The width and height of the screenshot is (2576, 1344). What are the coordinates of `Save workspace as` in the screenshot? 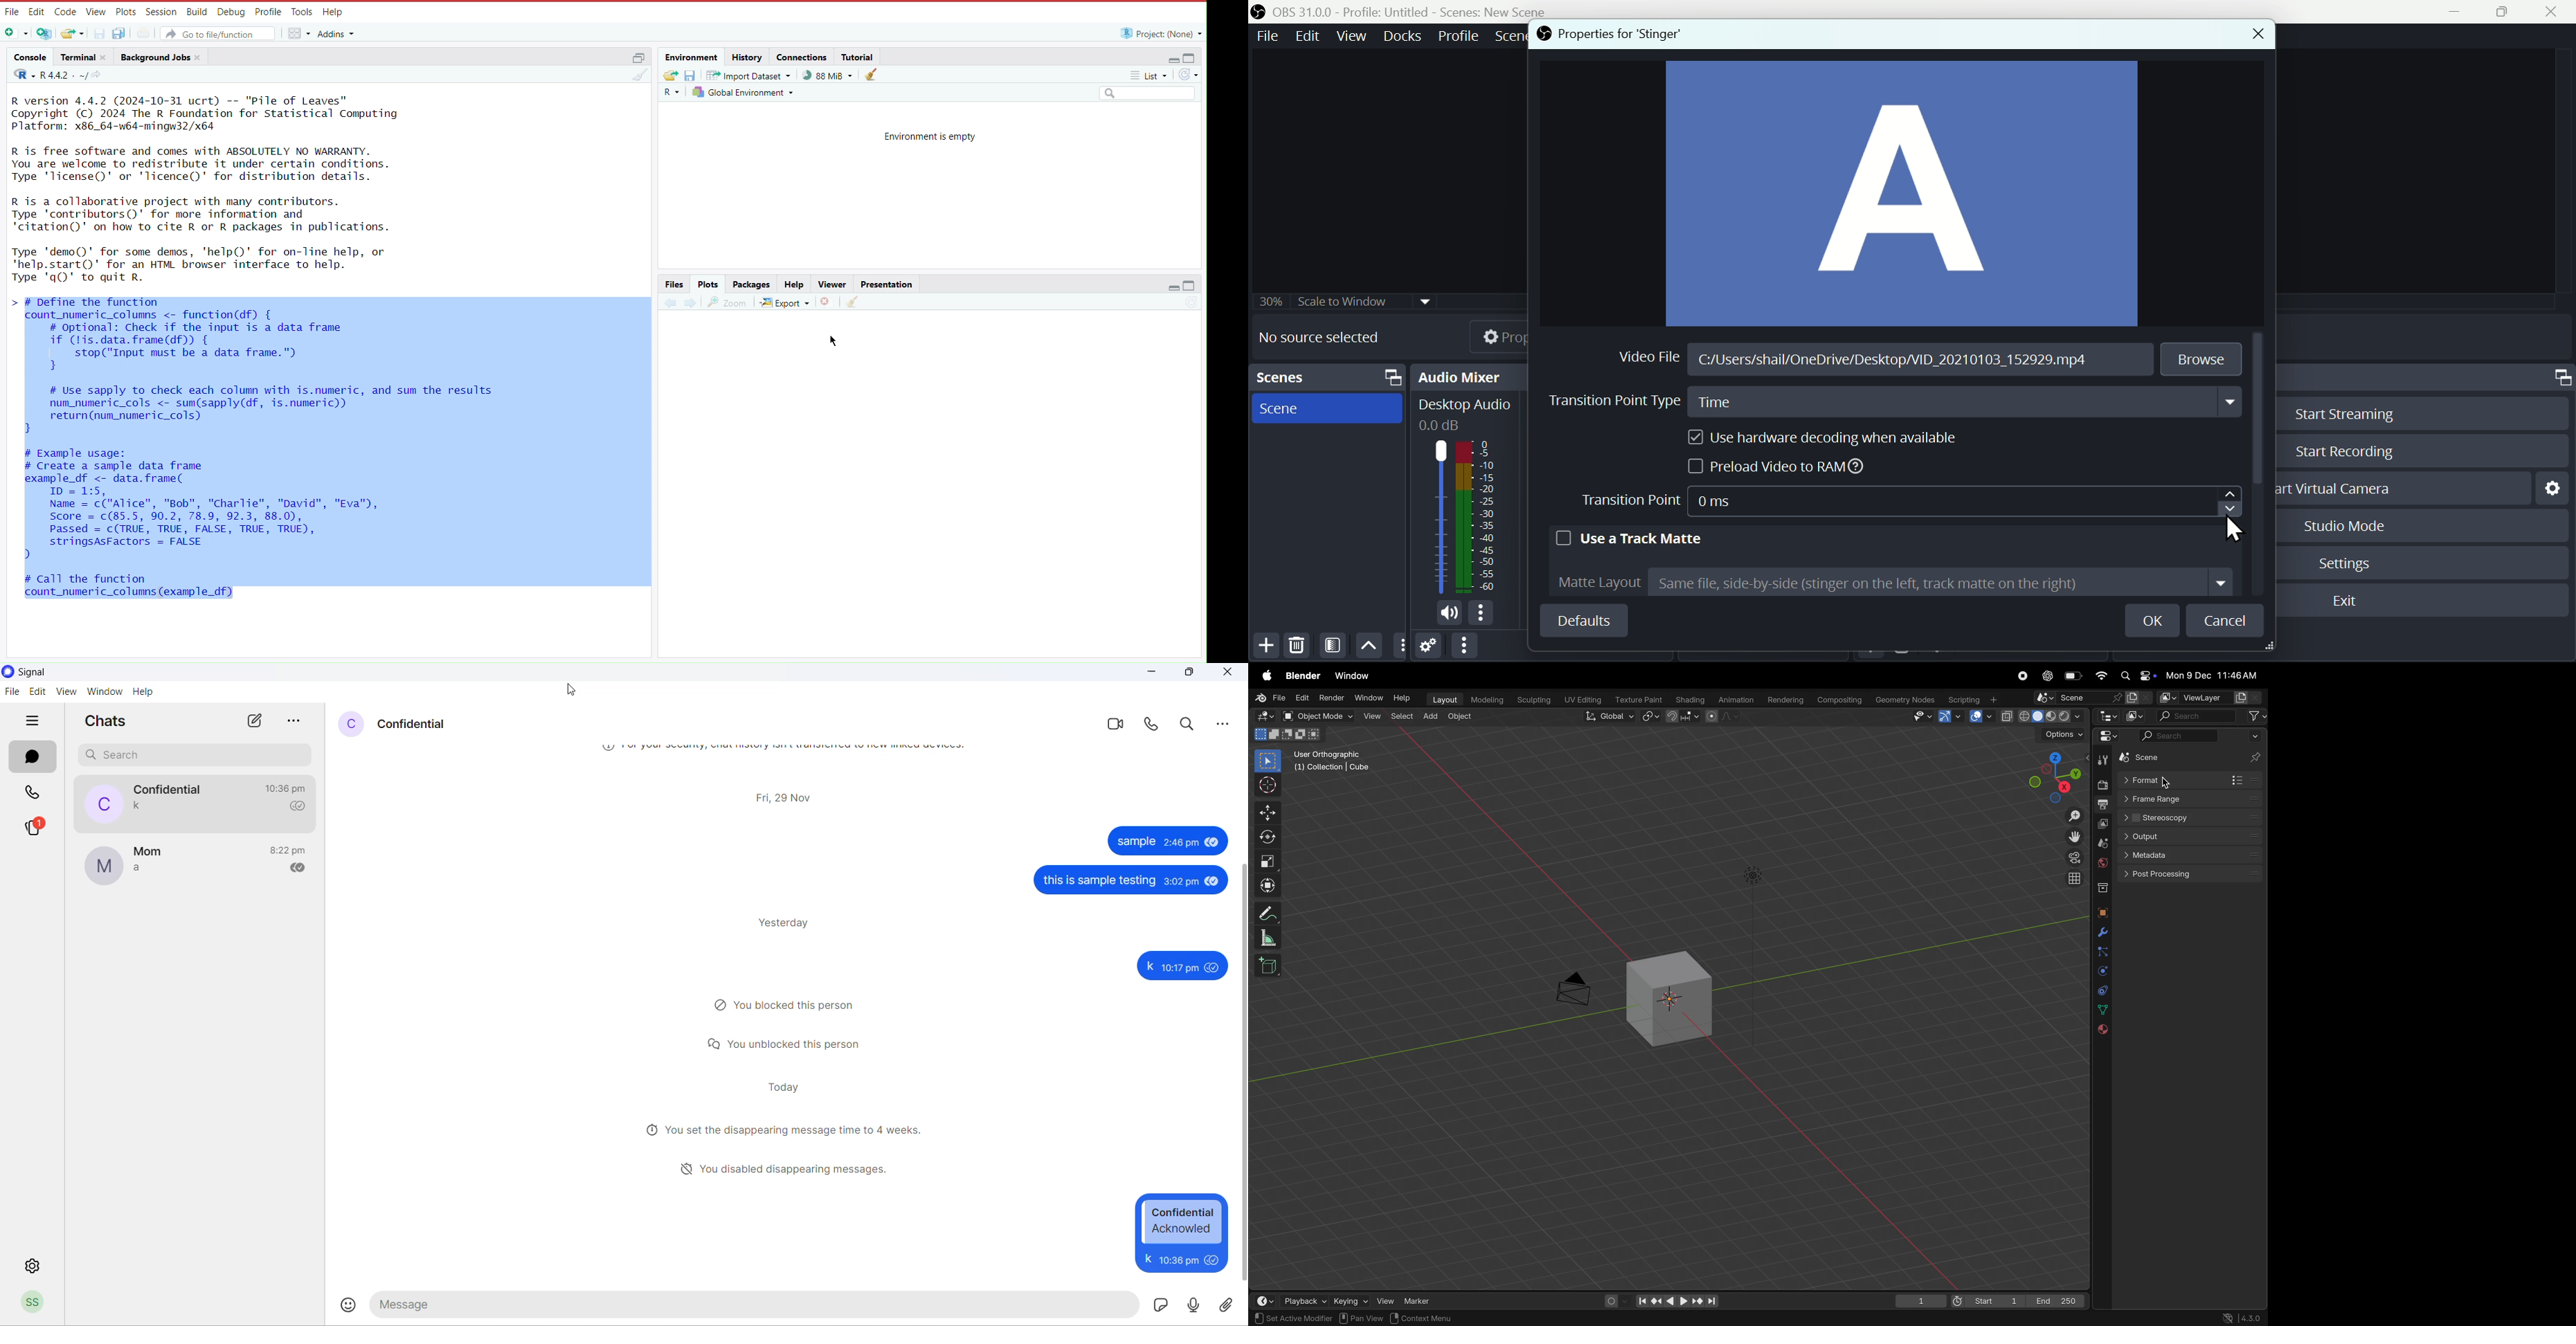 It's located at (693, 75).